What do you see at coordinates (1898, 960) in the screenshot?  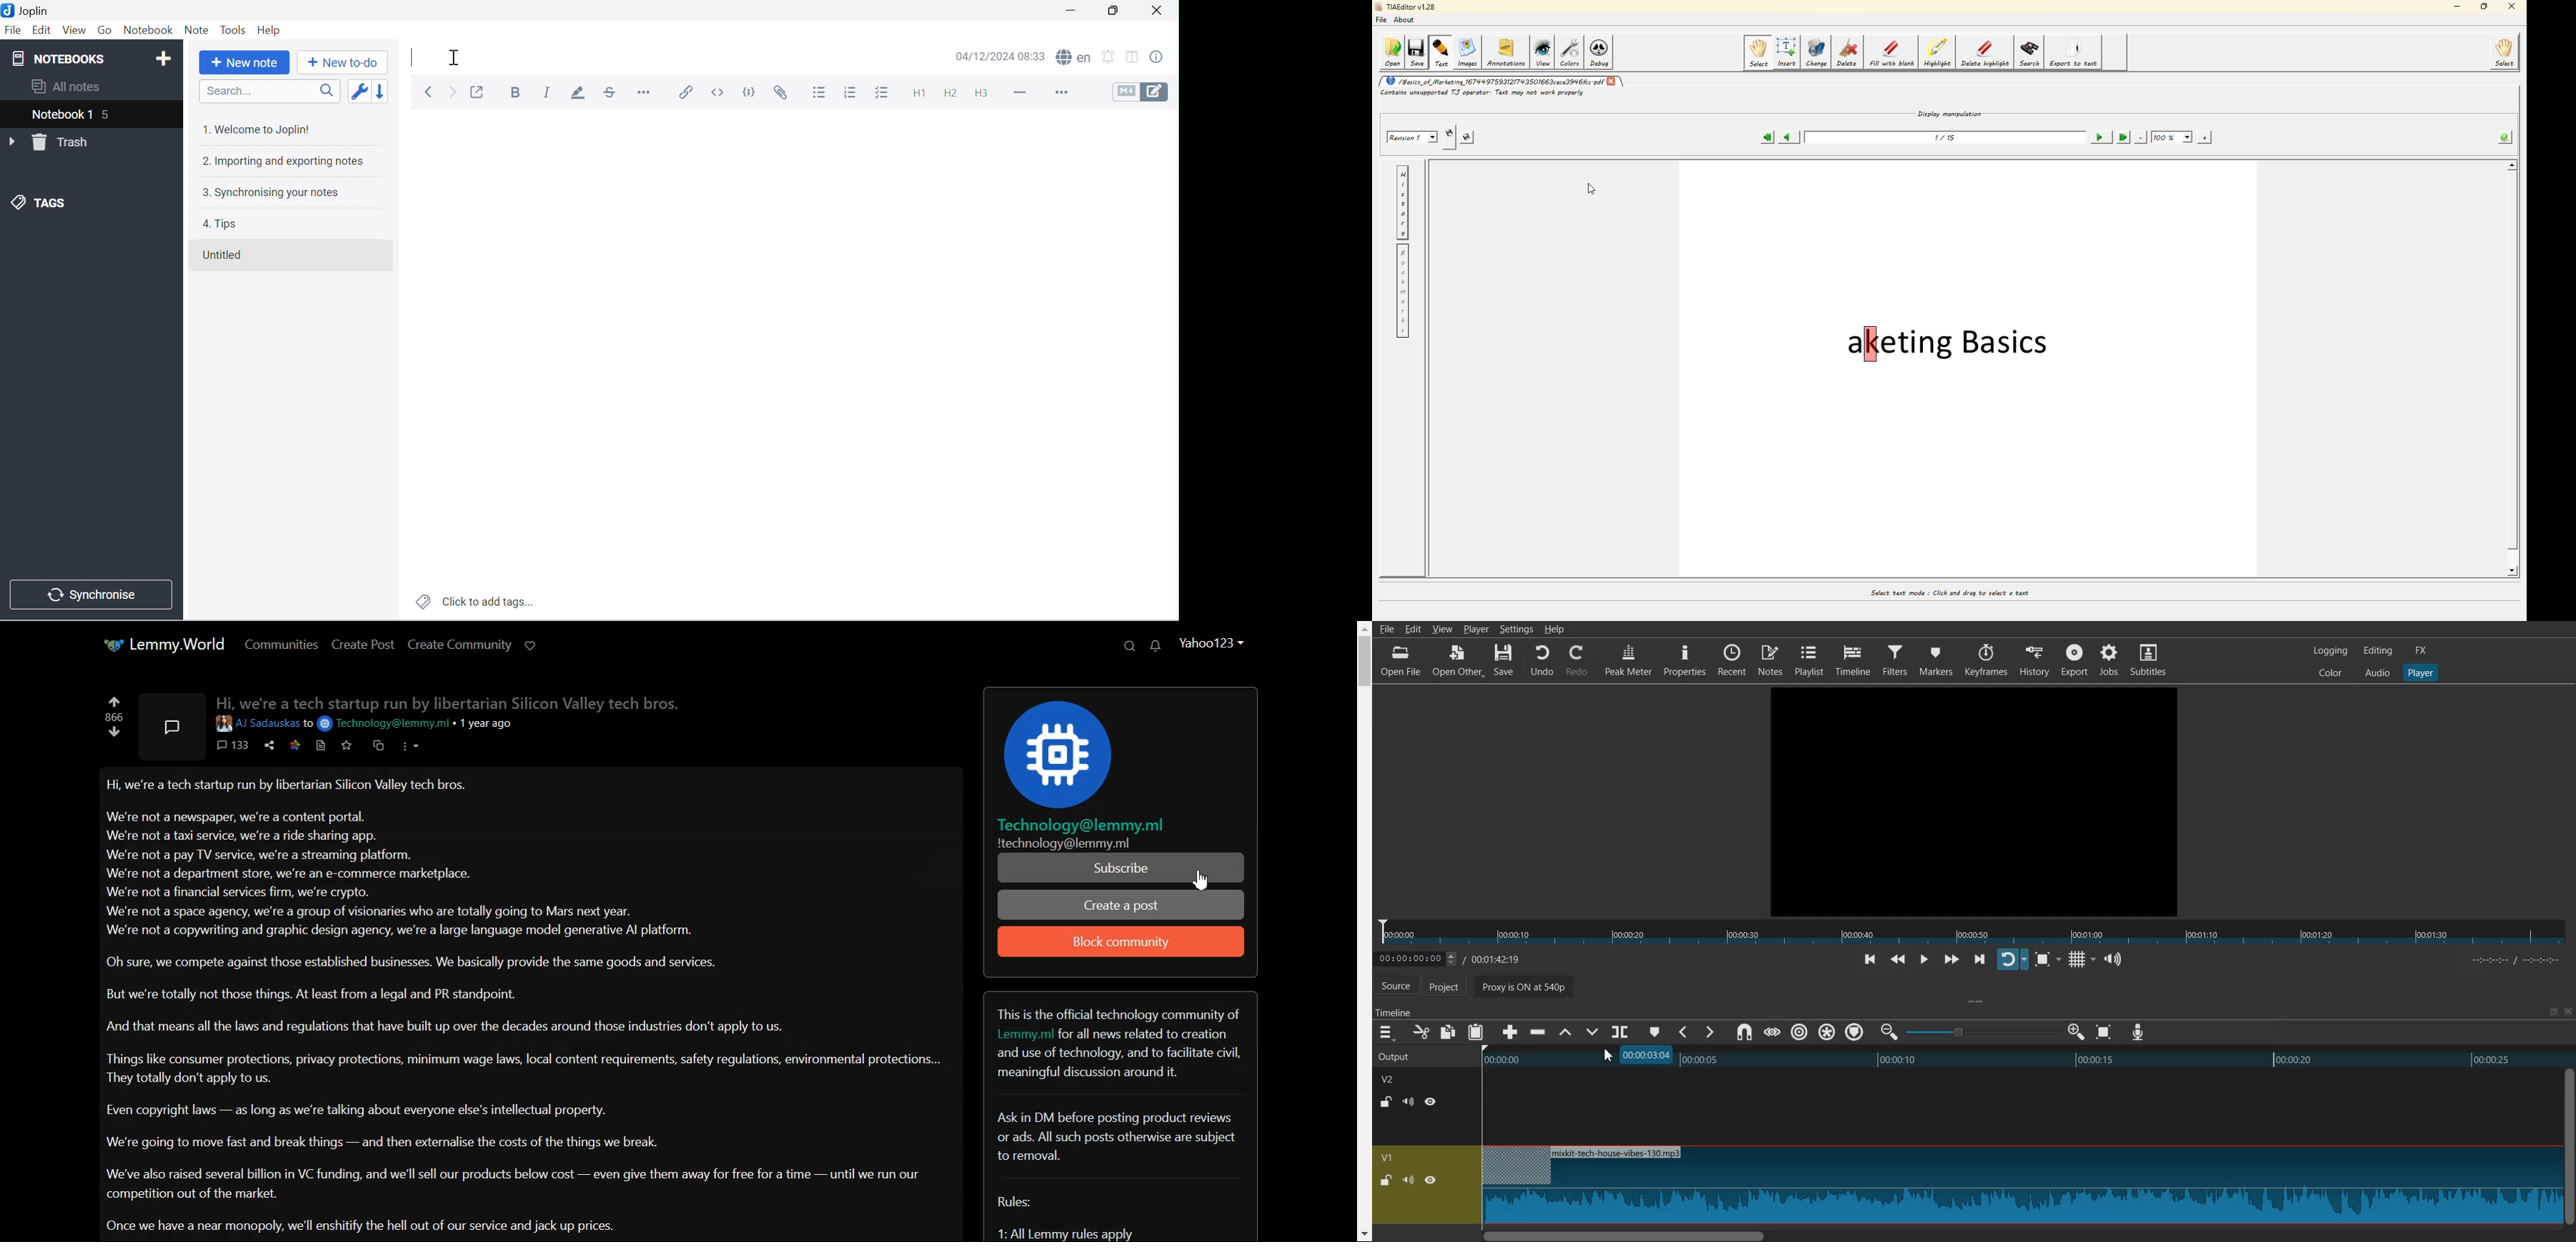 I see `Play quickly backwards` at bounding box center [1898, 960].